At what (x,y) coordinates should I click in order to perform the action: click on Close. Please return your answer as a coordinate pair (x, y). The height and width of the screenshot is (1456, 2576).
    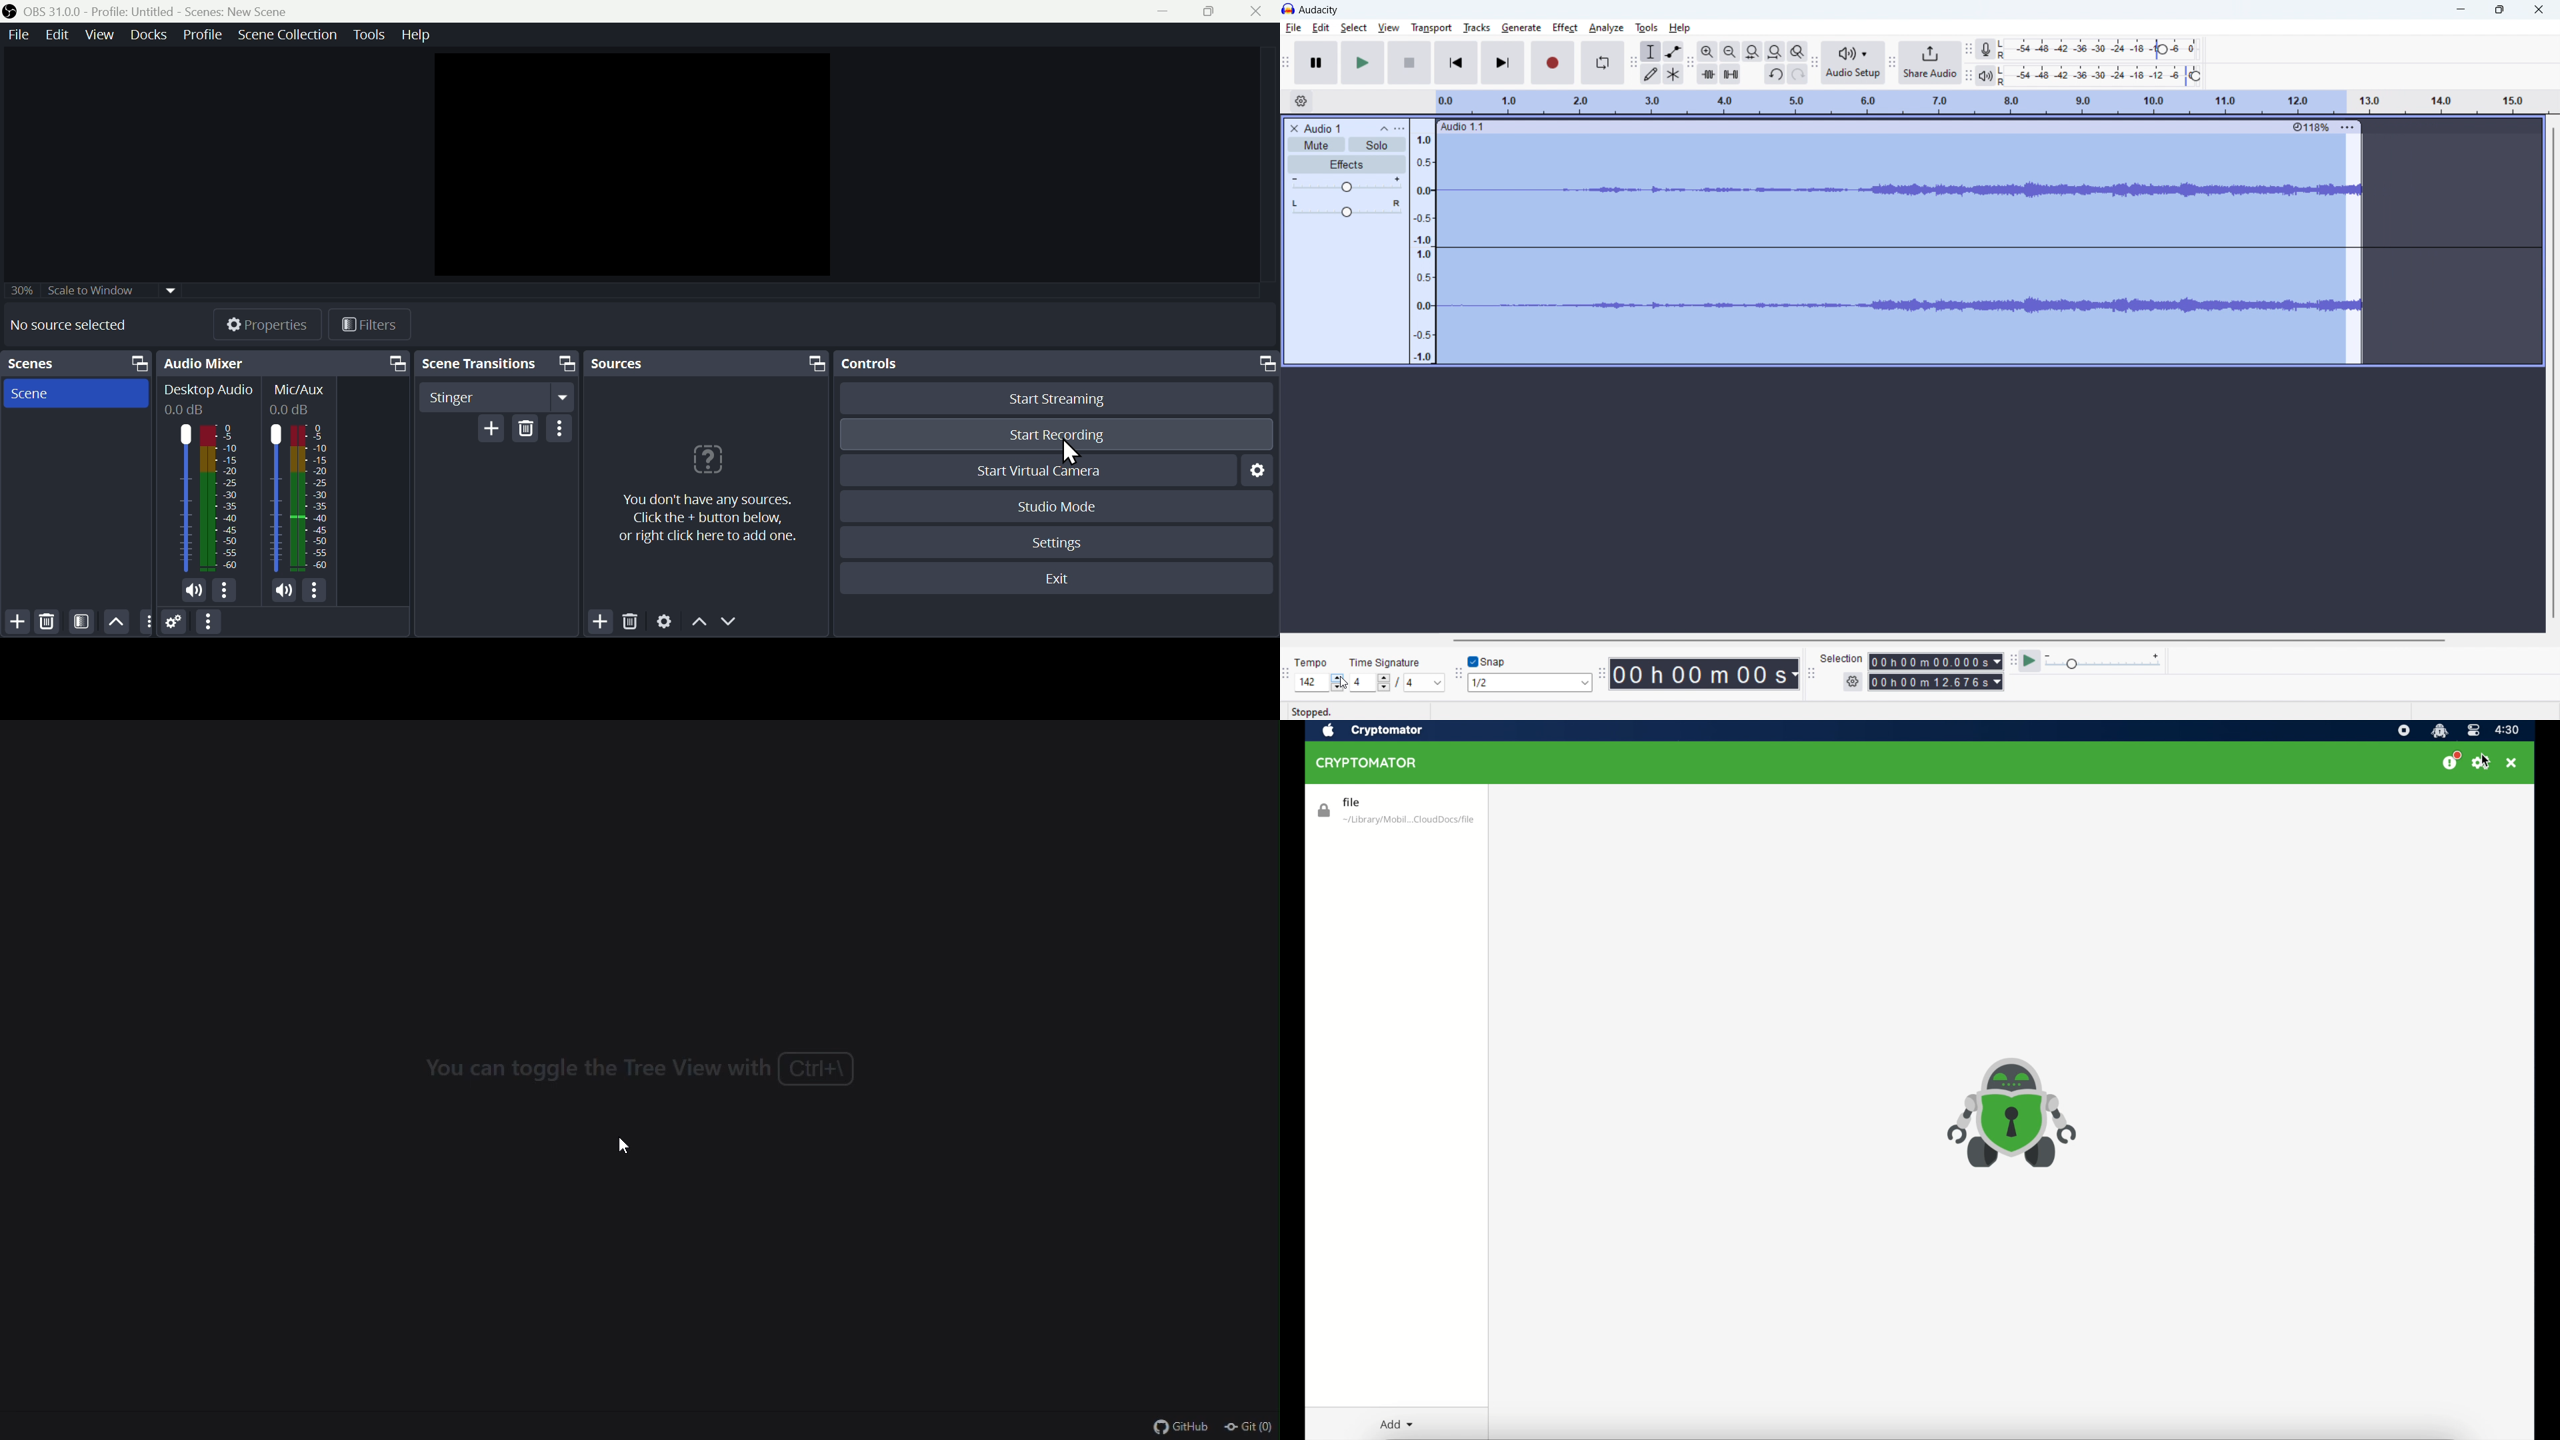
    Looking at the image, I should click on (1259, 12).